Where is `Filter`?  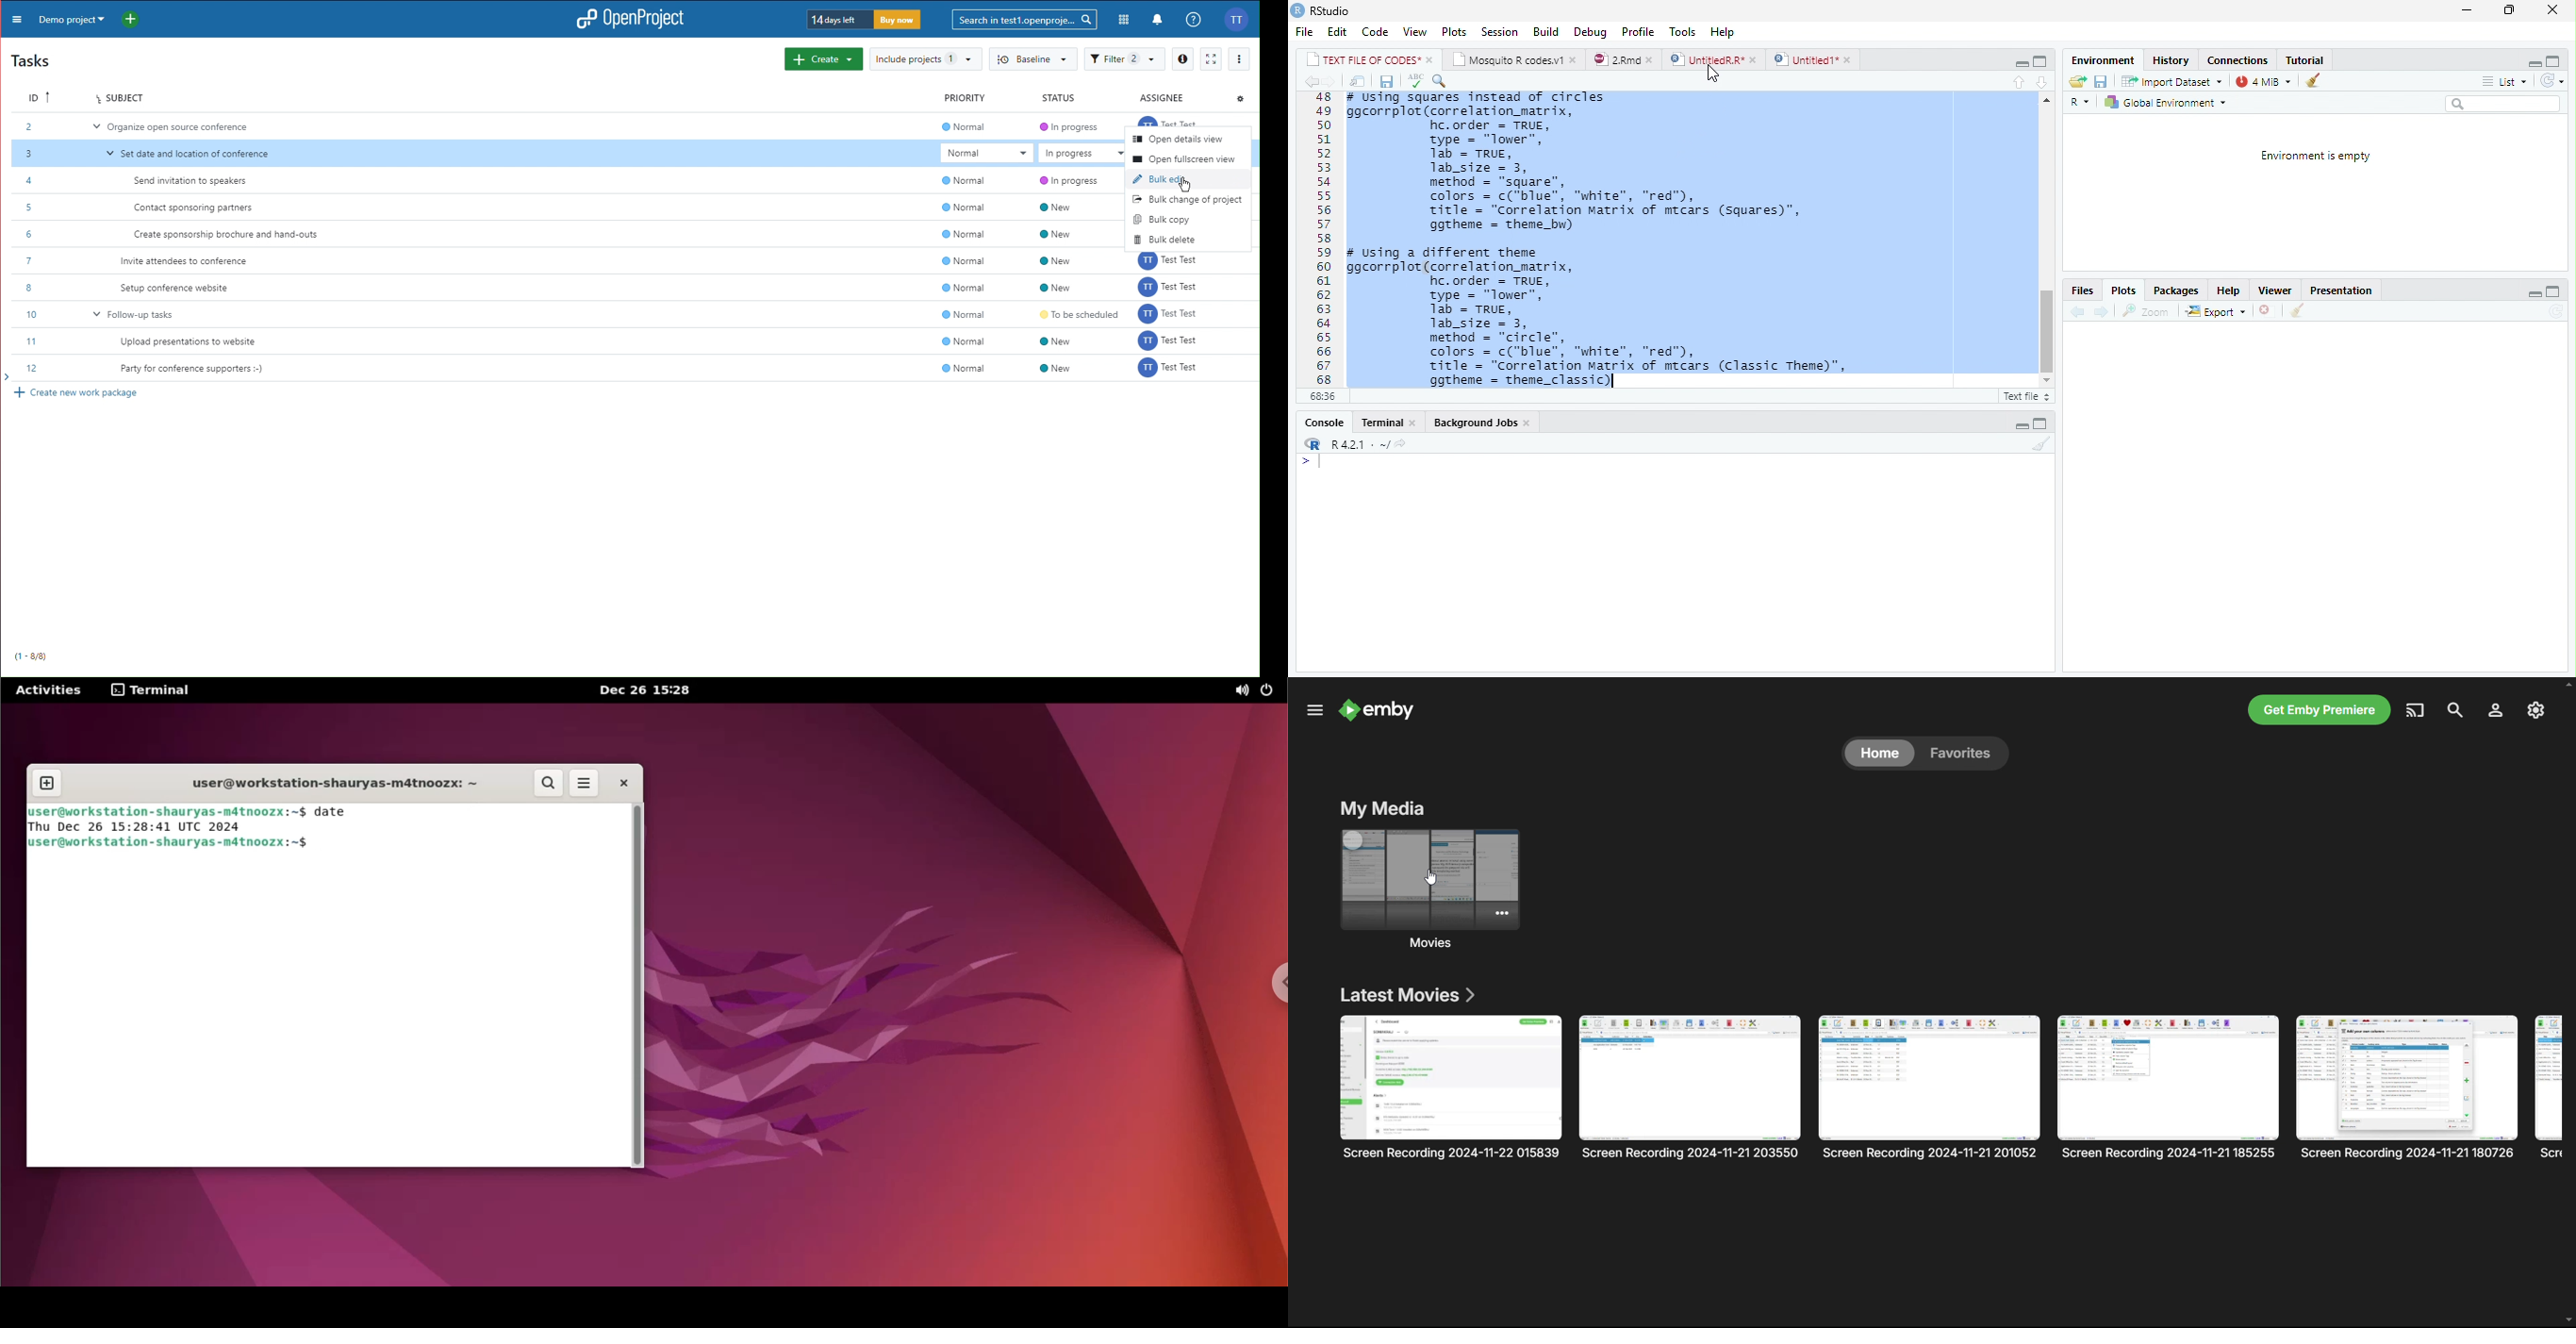 Filter is located at coordinates (1124, 60).